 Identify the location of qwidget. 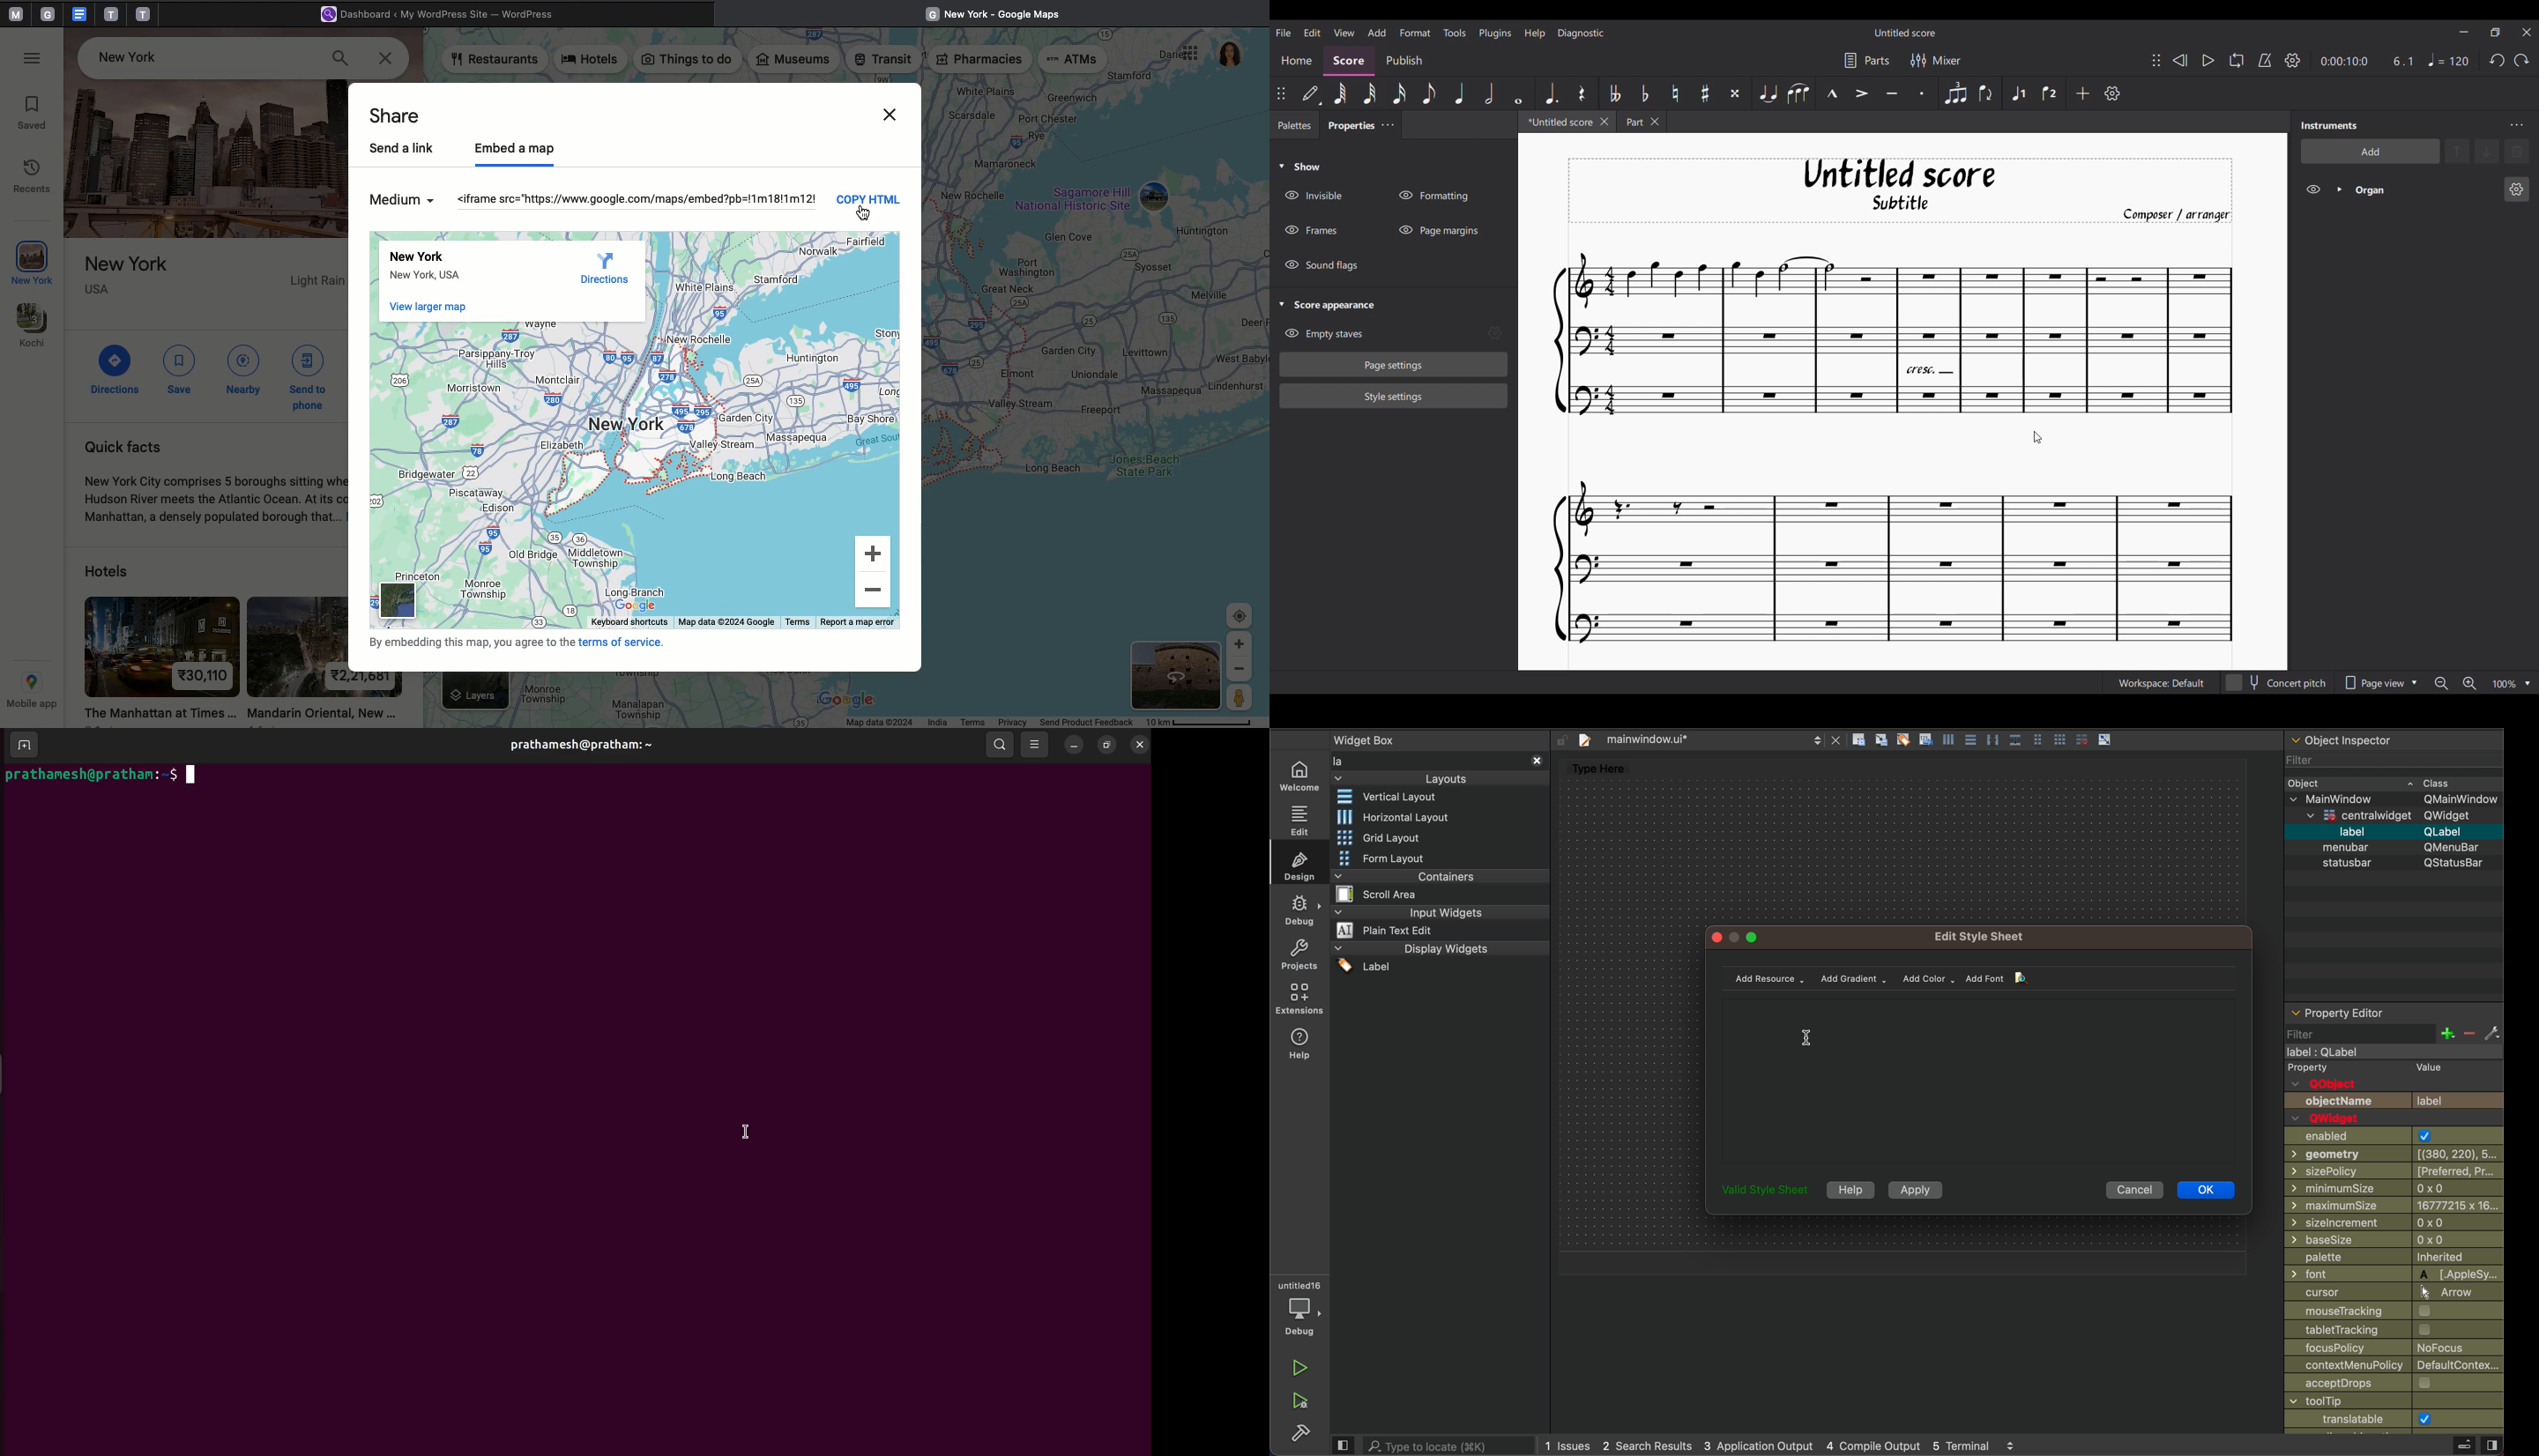
(2336, 1119).